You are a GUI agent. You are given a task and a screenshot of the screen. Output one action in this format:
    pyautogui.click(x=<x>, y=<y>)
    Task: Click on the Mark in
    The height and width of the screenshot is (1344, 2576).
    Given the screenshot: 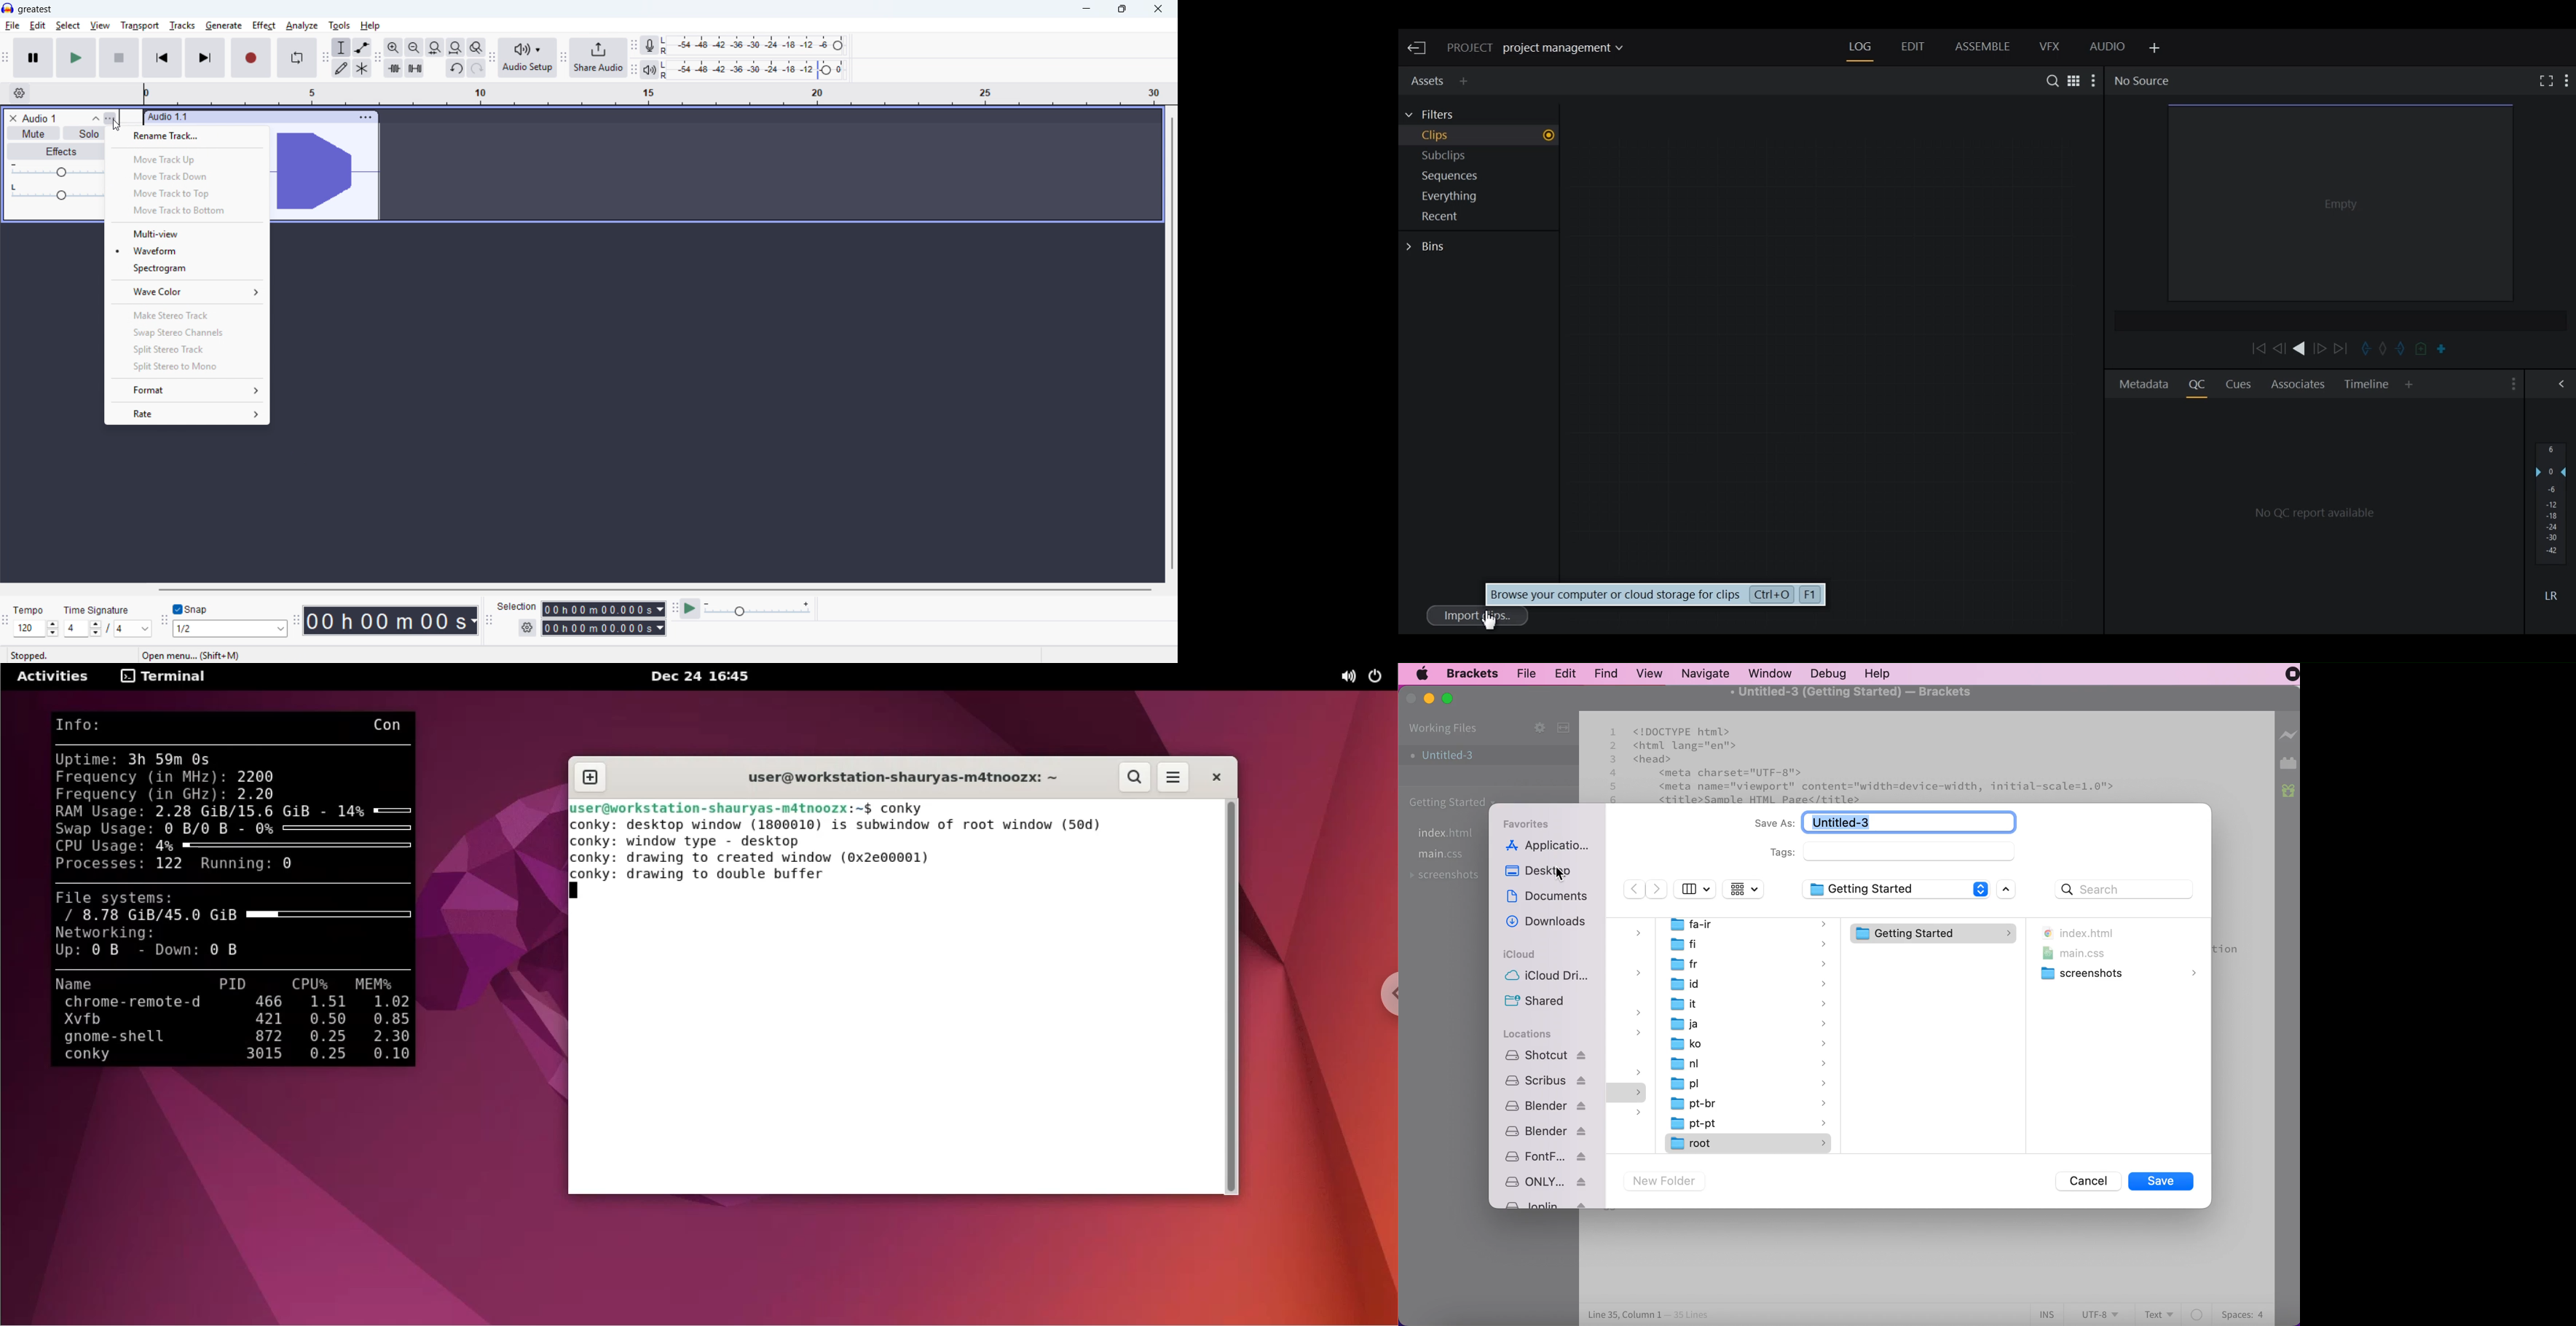 What is the action you would take?
    pyautogui.click(x=2364, y=348)
    